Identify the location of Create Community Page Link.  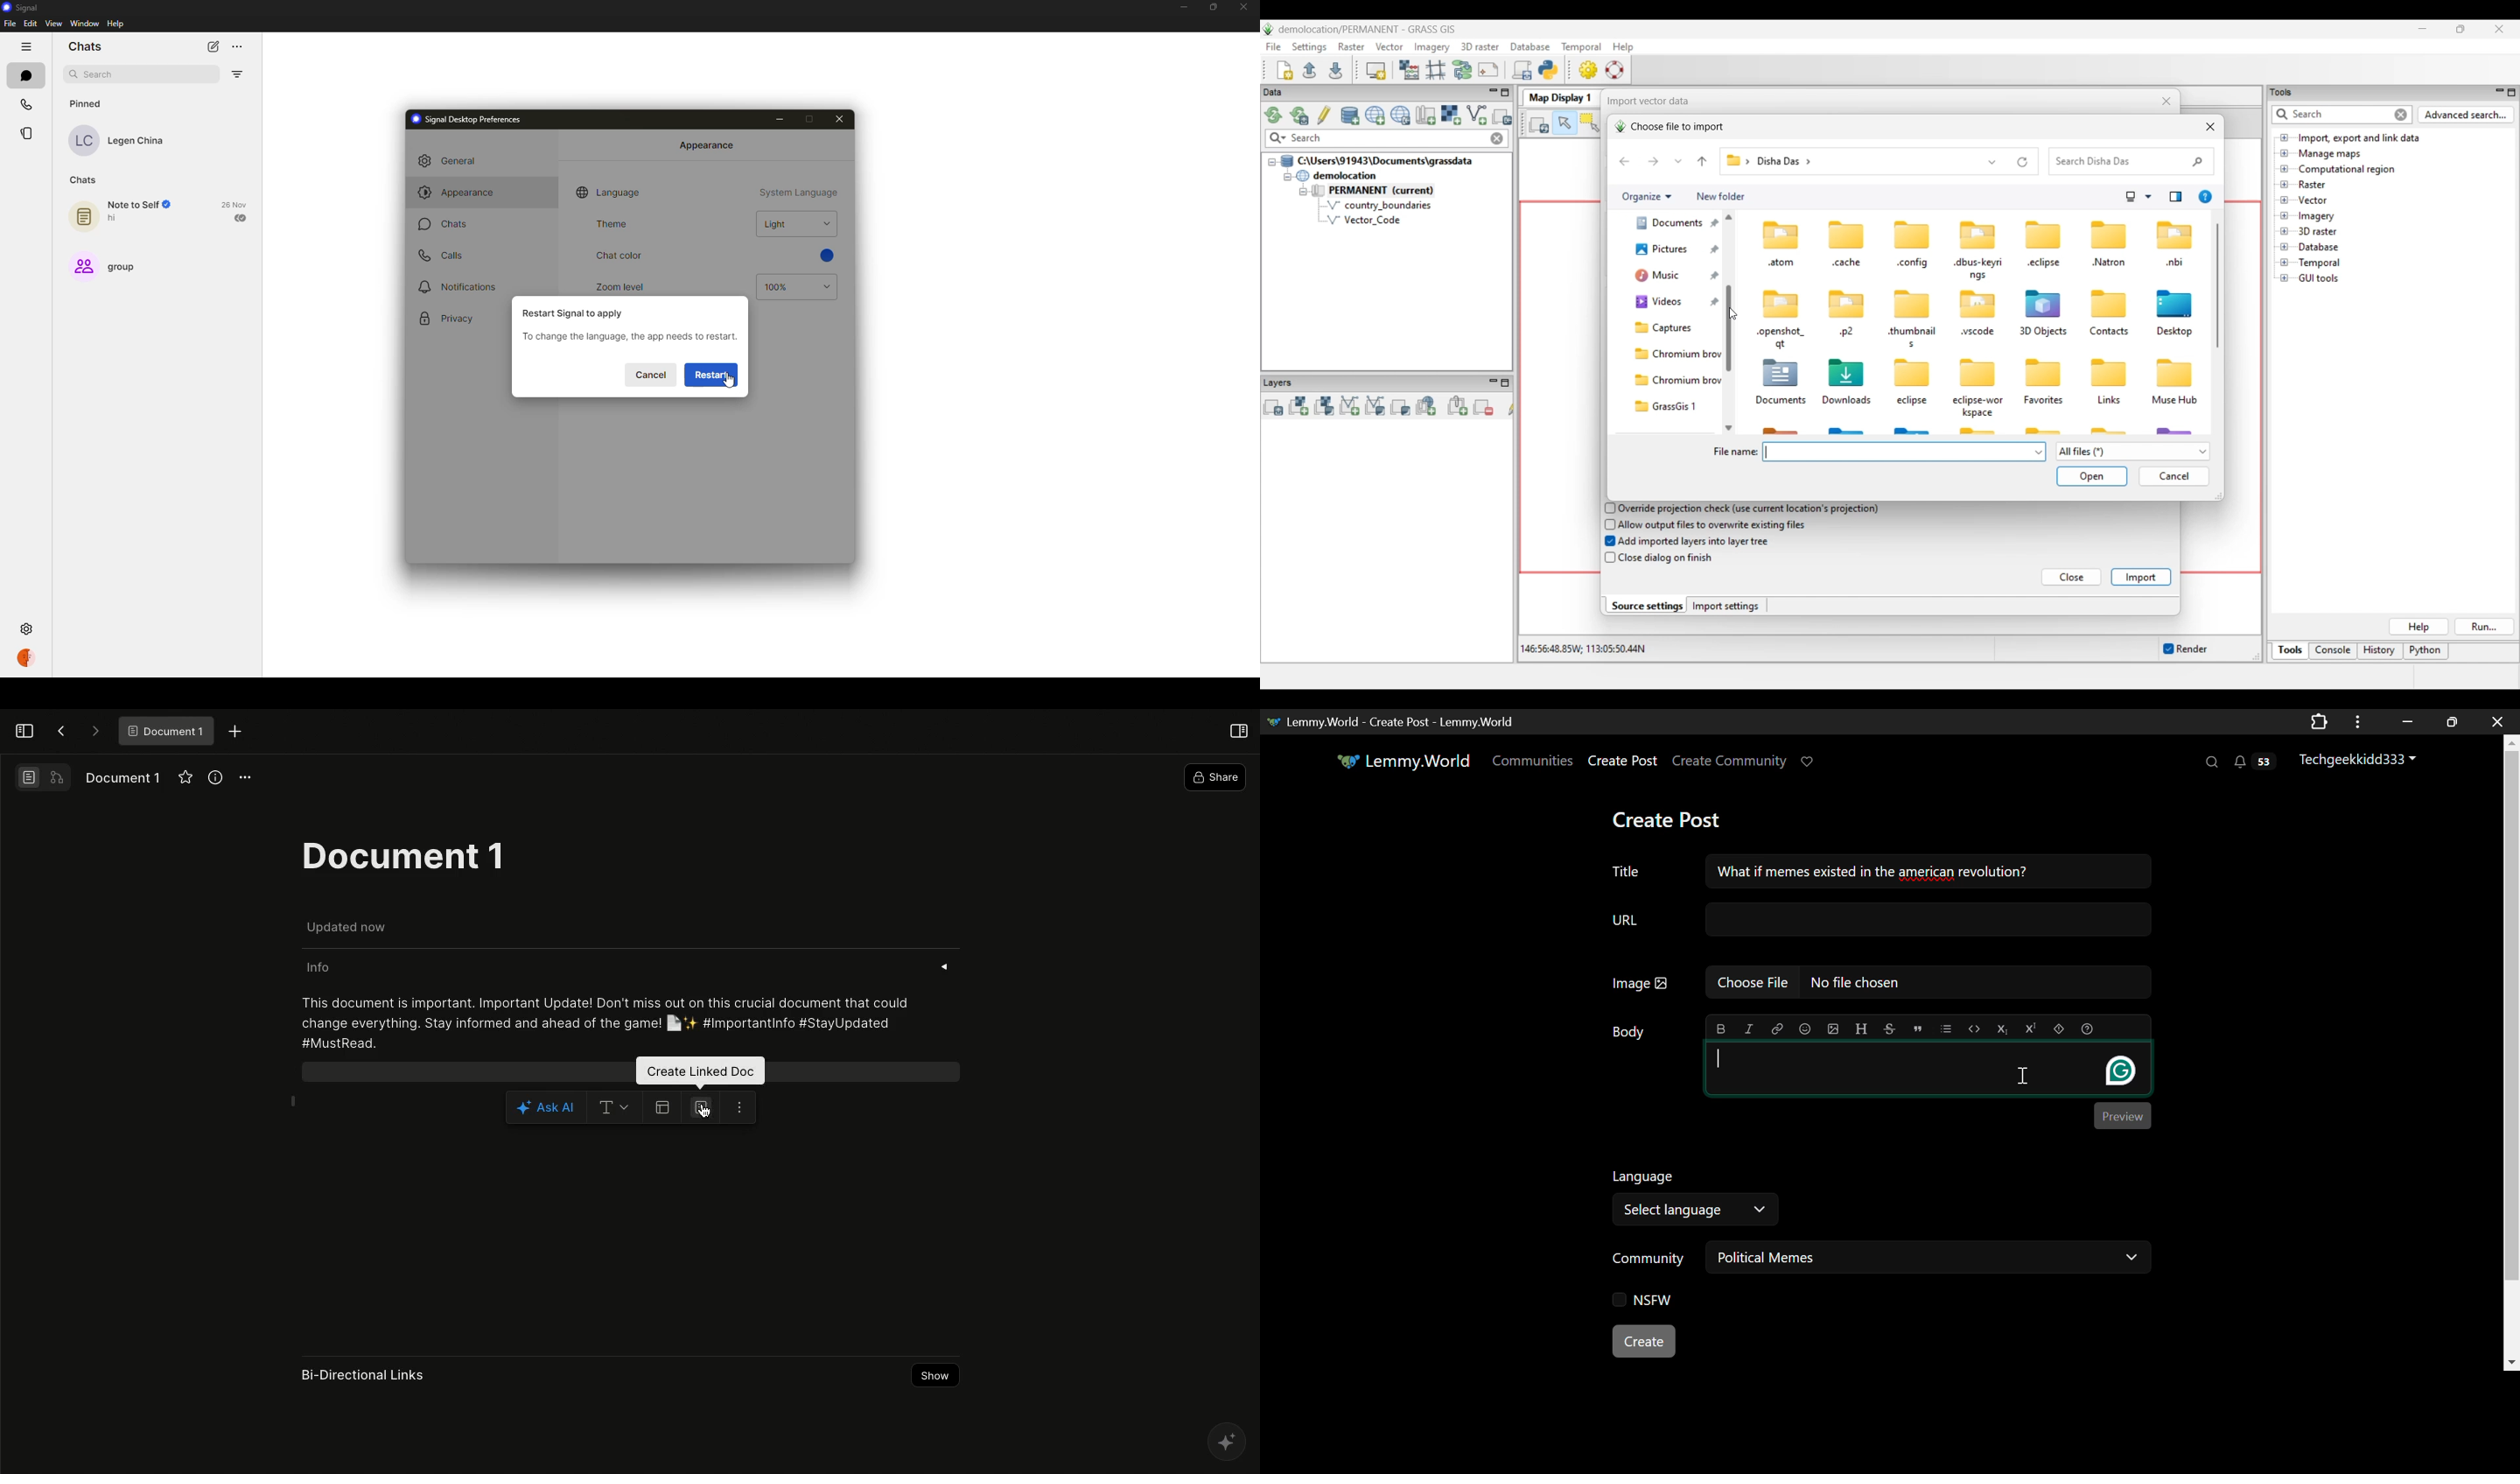
(1730, 760).